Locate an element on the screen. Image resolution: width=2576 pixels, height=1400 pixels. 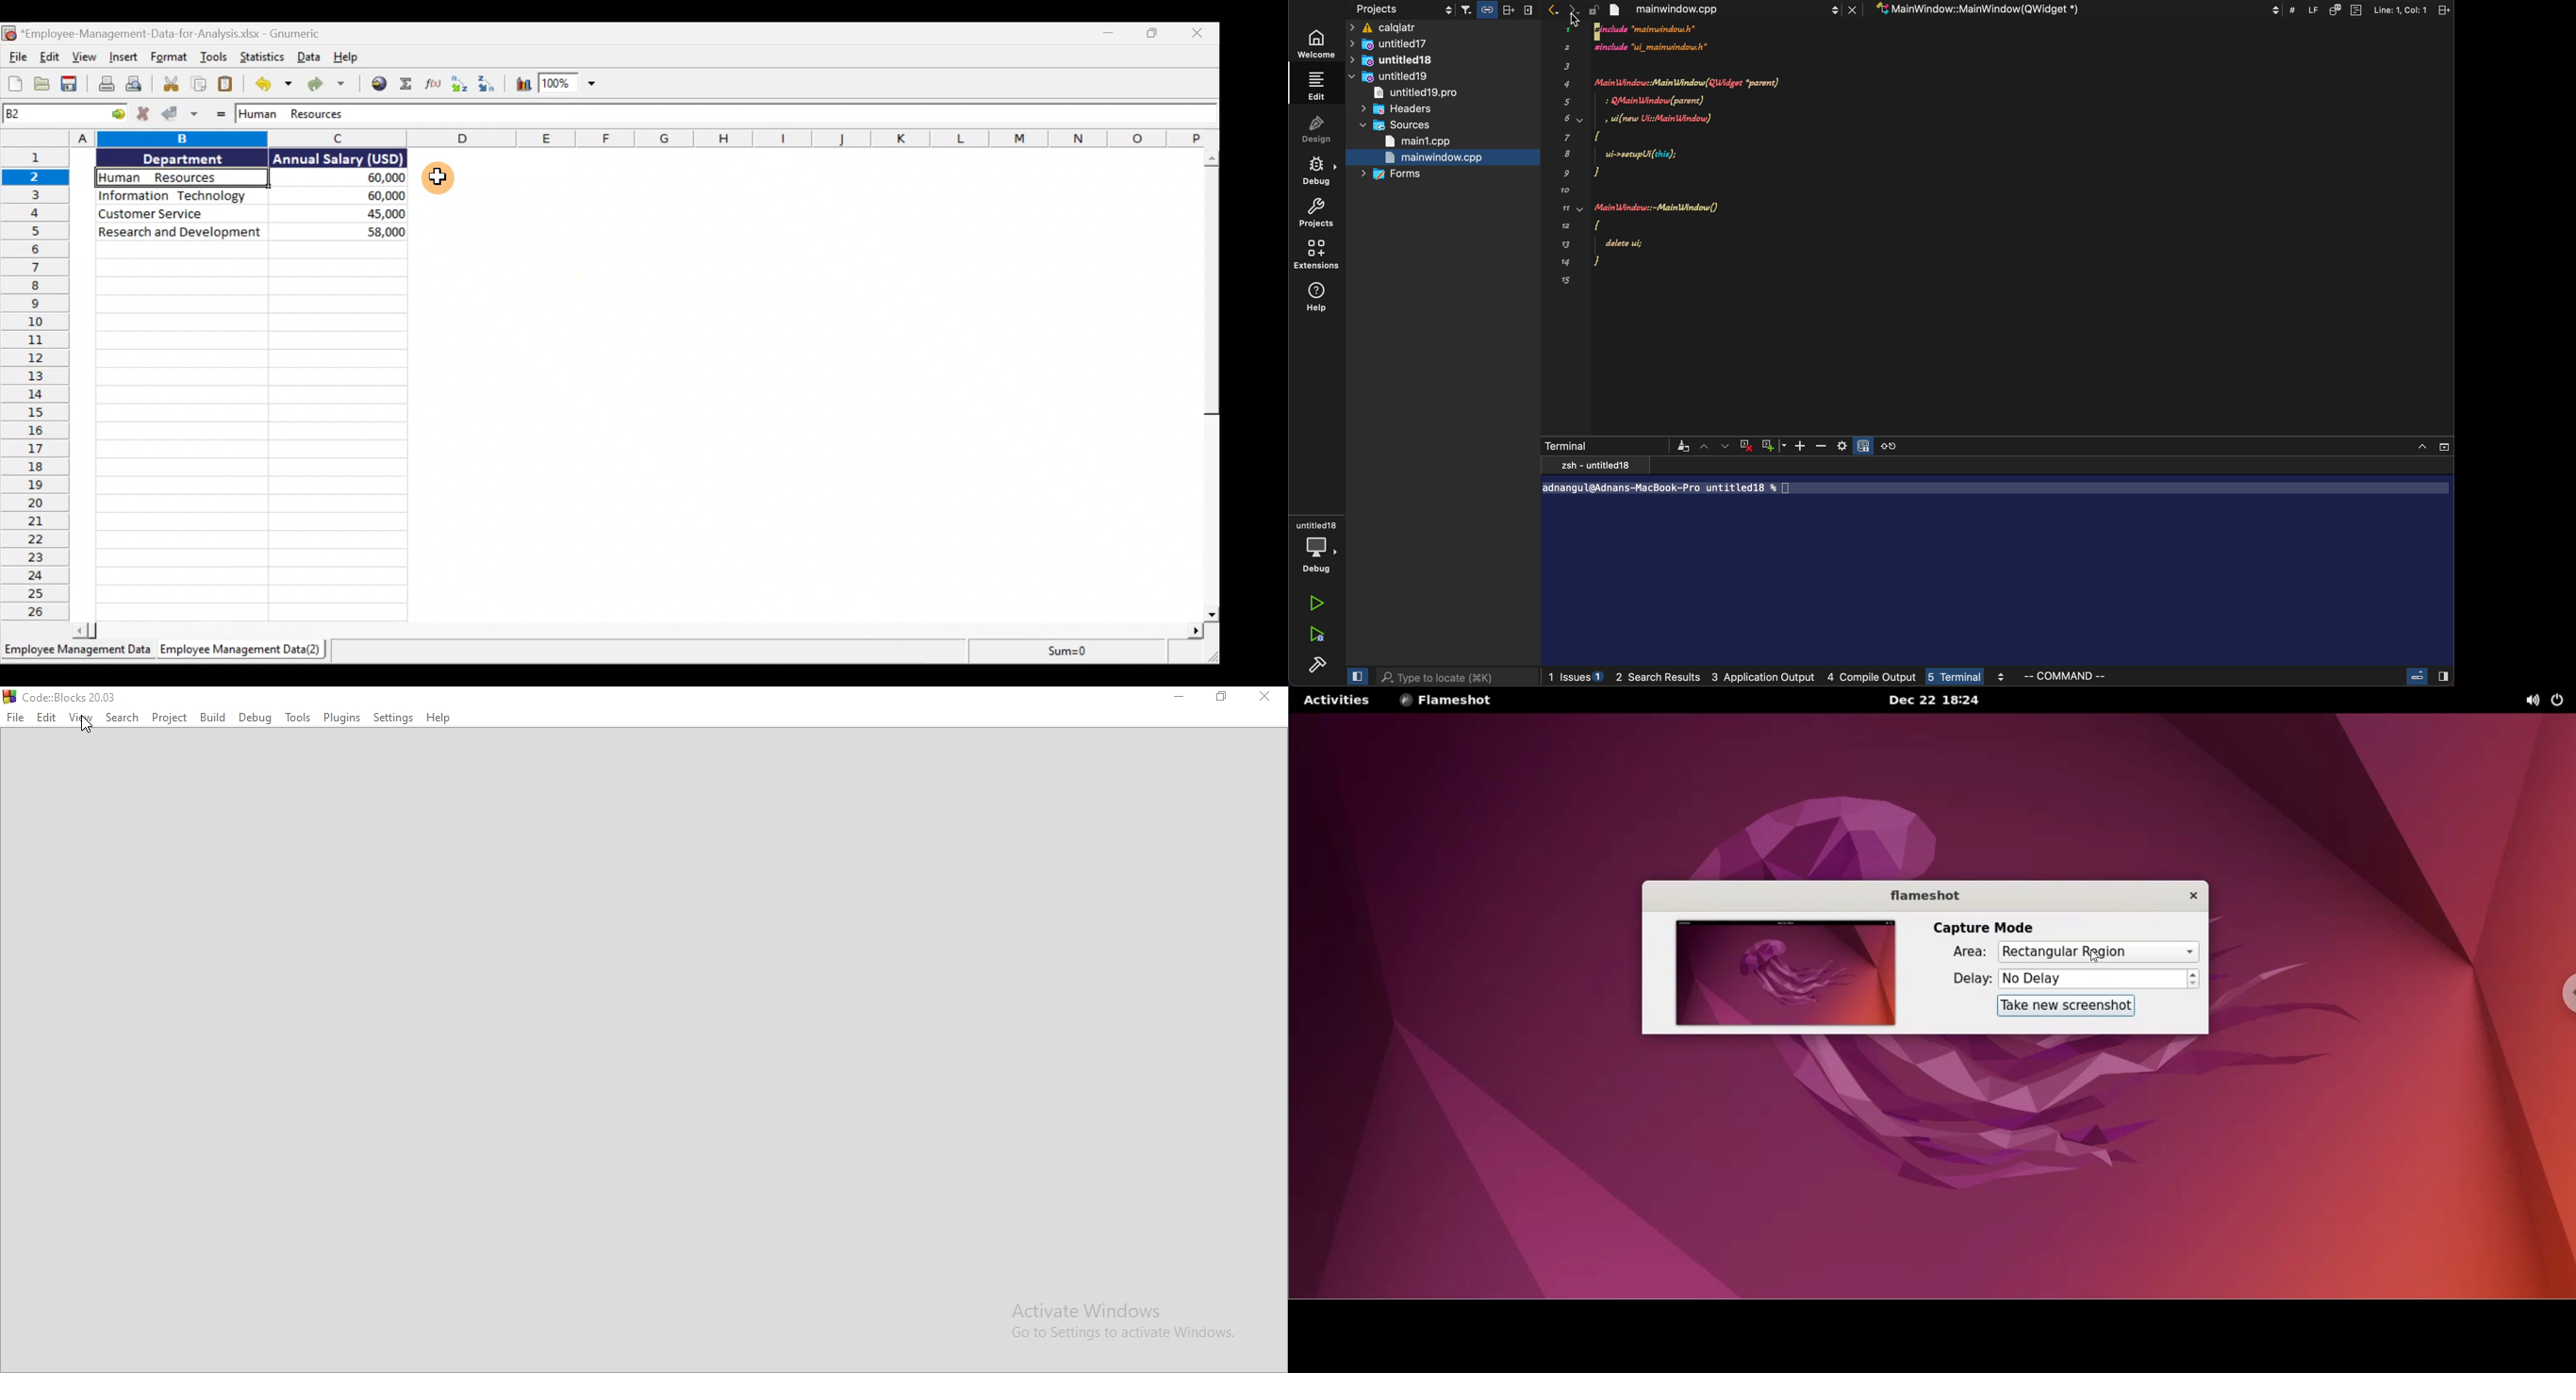
close slide bar is located at coordinates (2427, 675).